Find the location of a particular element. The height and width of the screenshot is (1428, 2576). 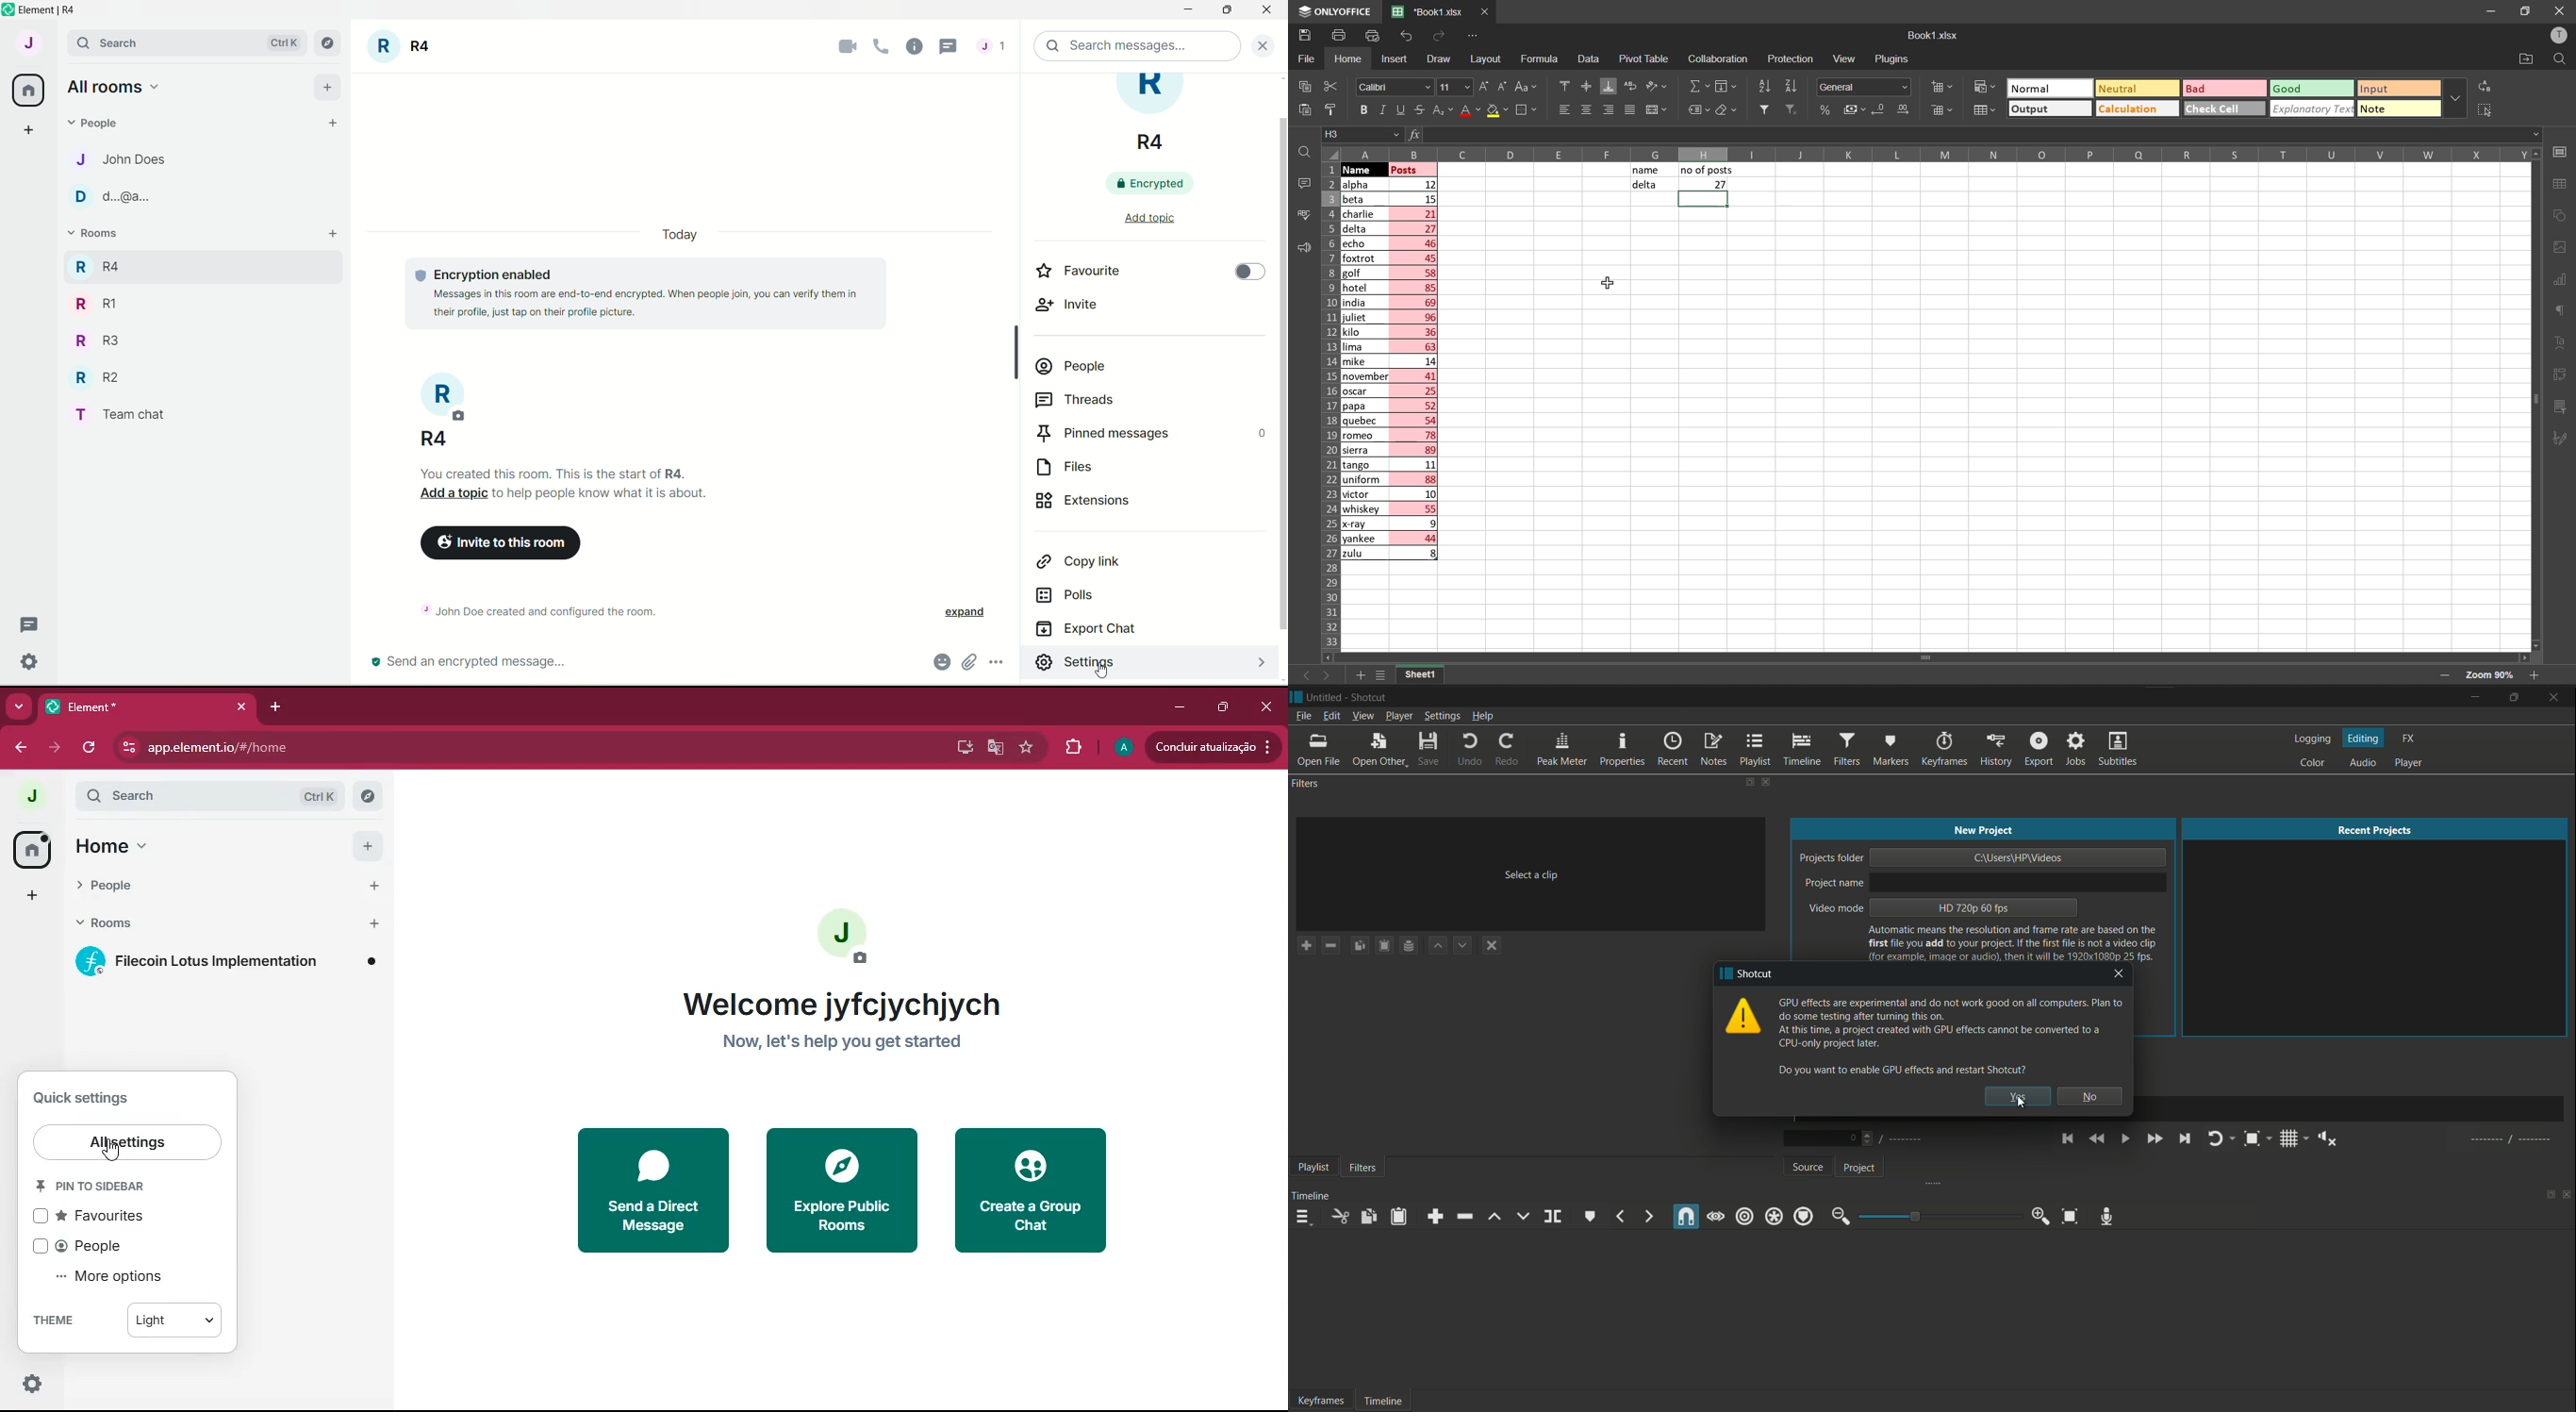

date is located at coordinates (679, 235).